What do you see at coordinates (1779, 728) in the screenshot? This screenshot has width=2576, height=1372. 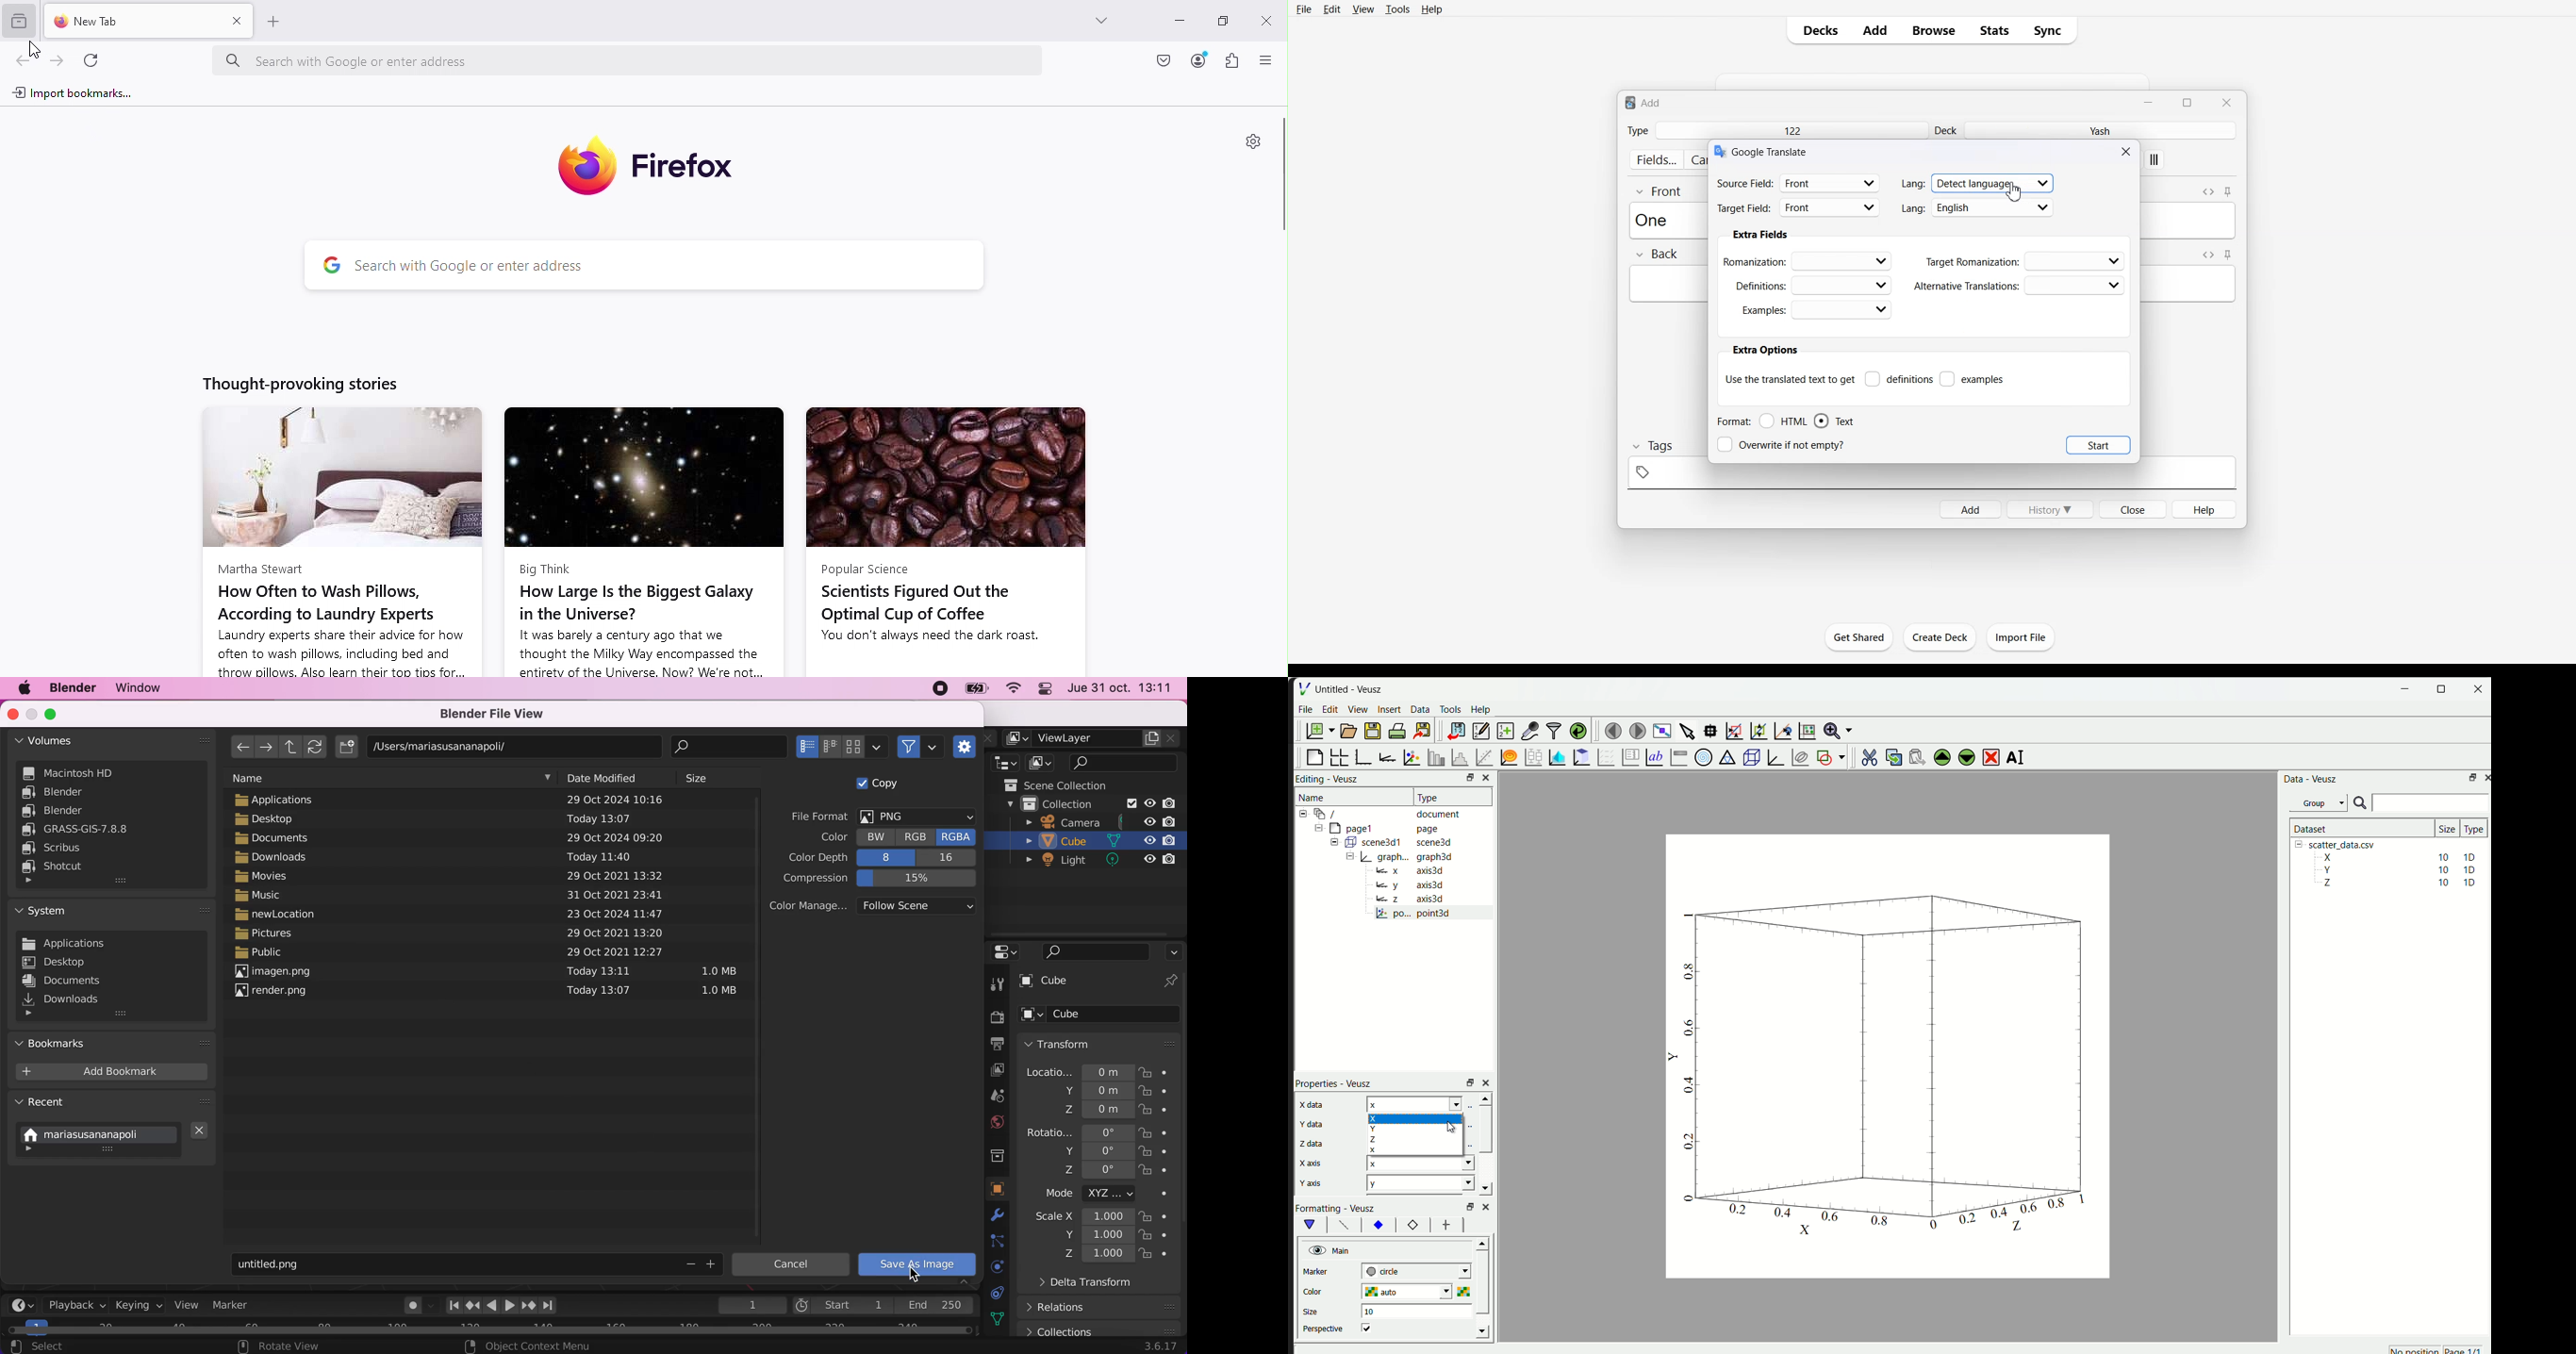 I see `recenter graph axes` at bounding box center [1779, 728].